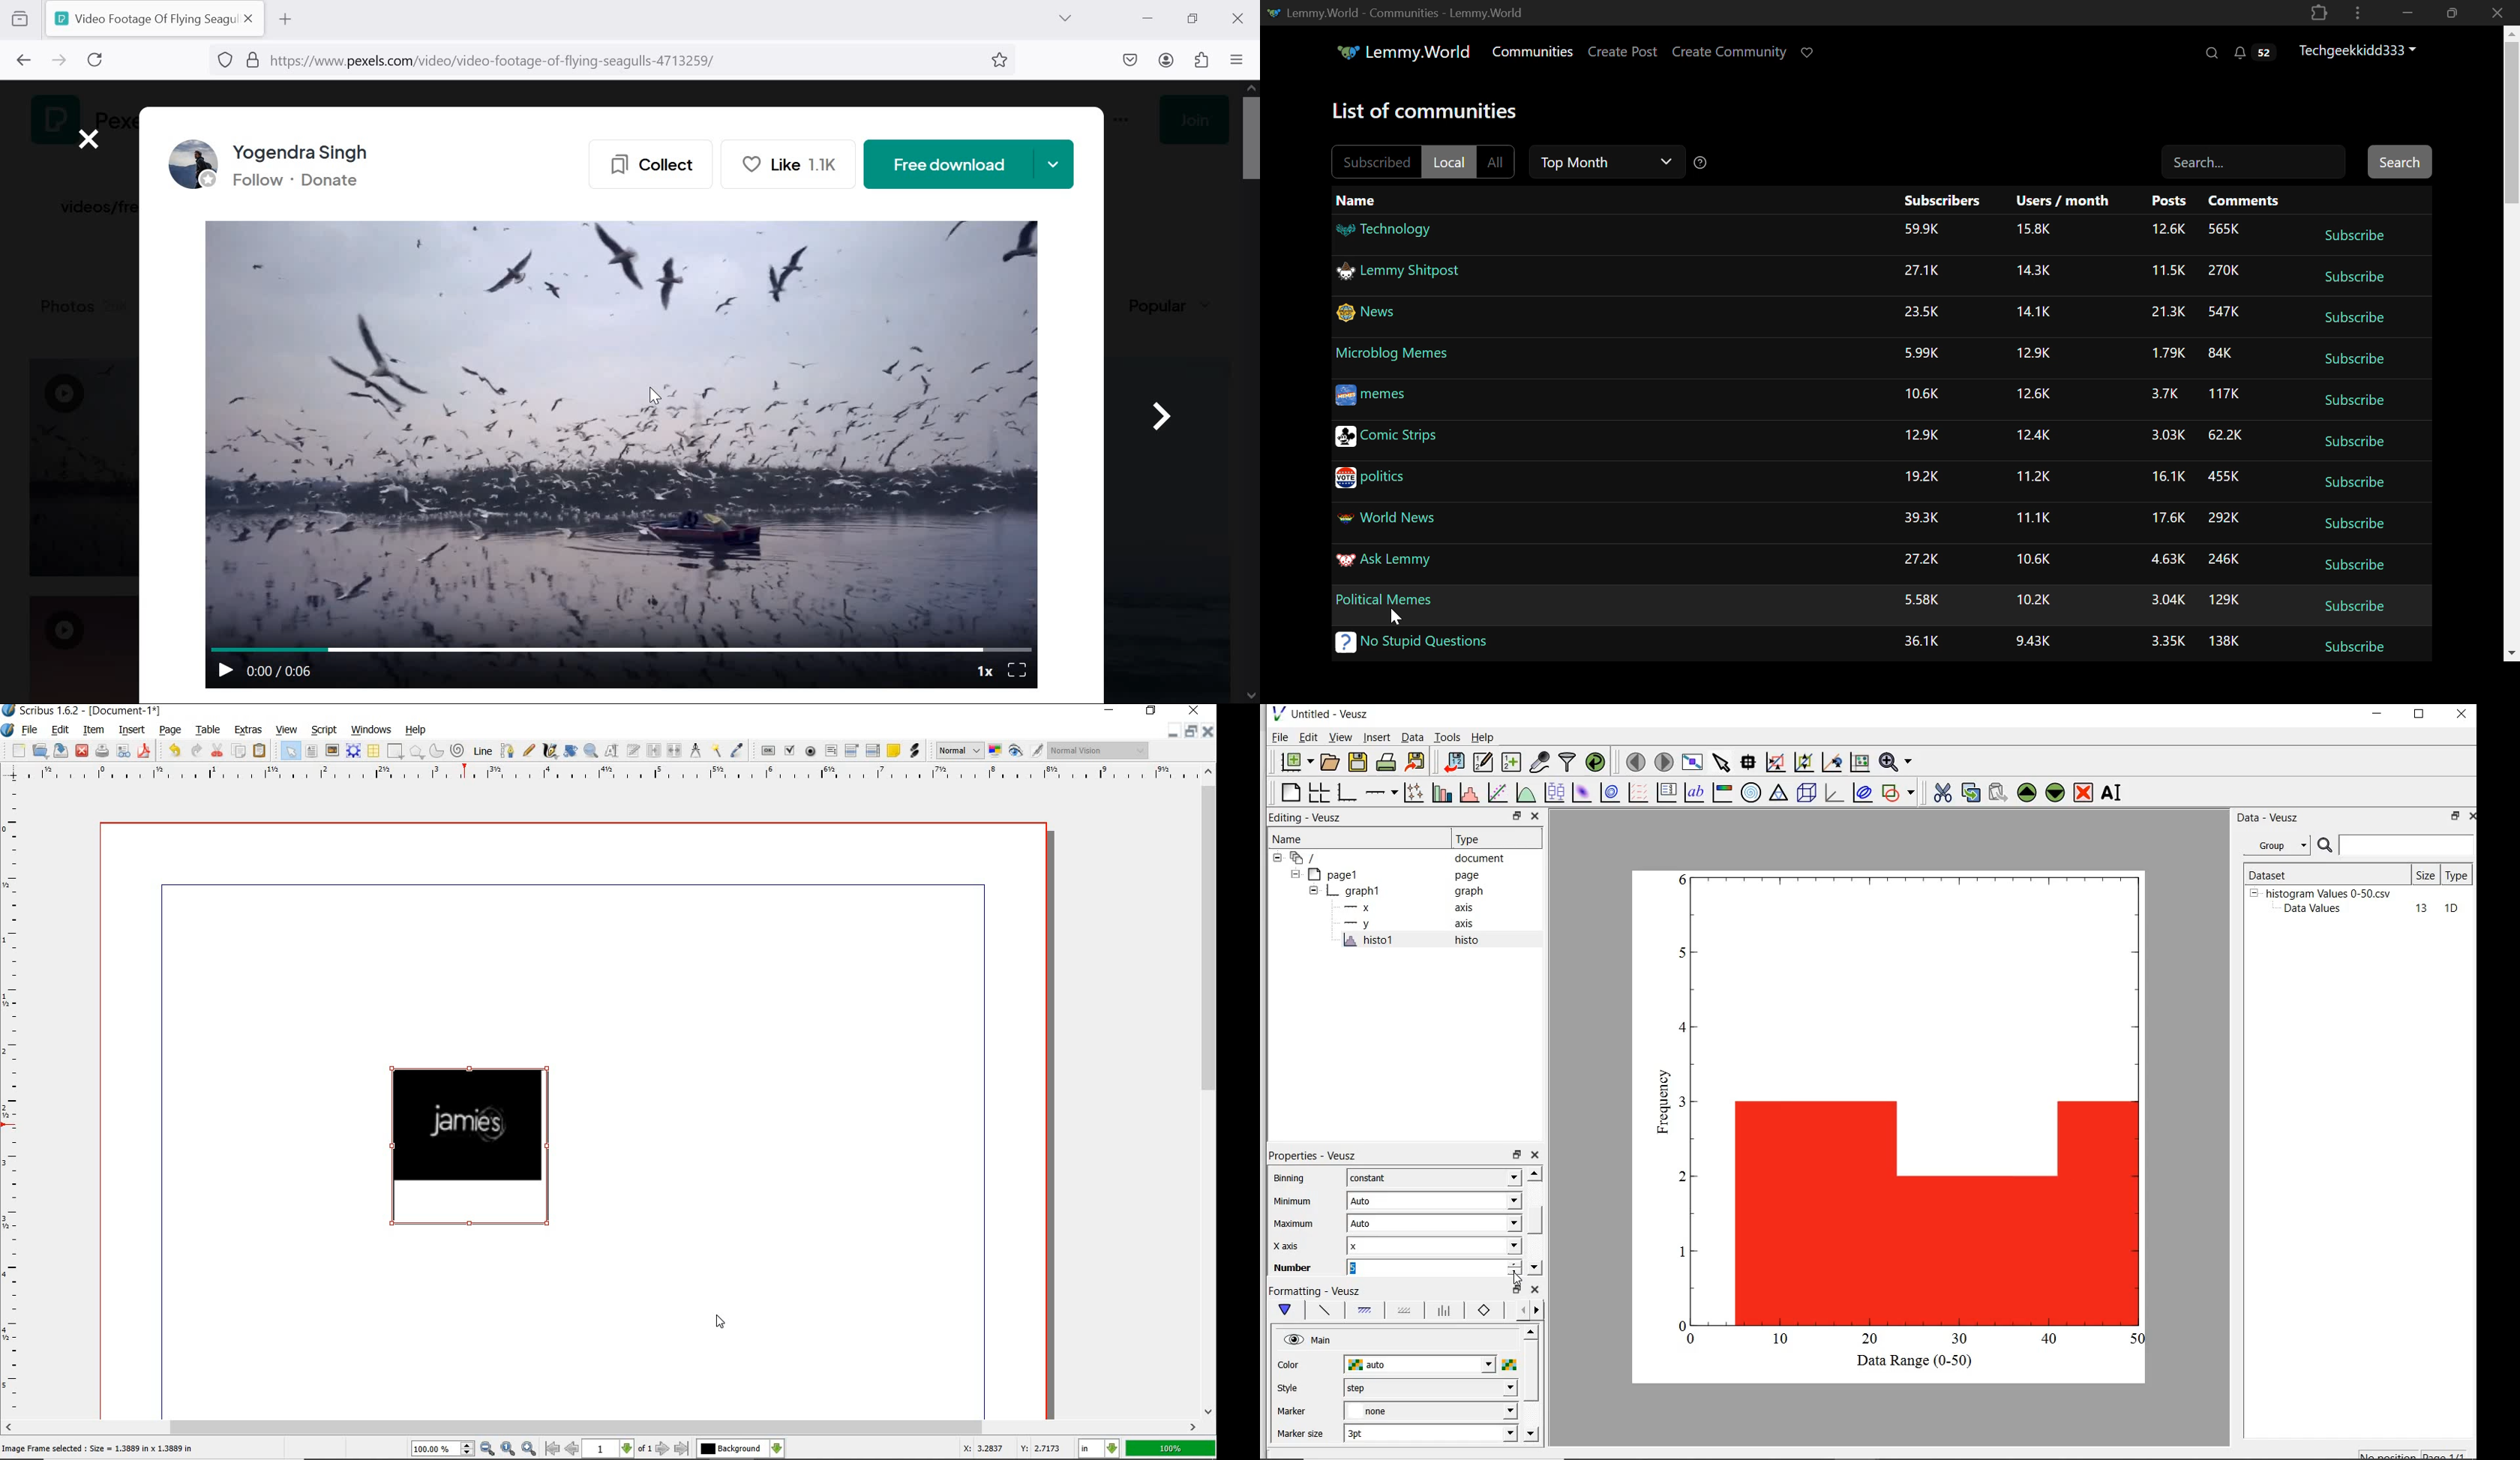 The image size is (2520, 1484). What do you see at coordinates (458, 750) in the screenshot?
I see `SPIRAL` at bounding box center [458, 750].